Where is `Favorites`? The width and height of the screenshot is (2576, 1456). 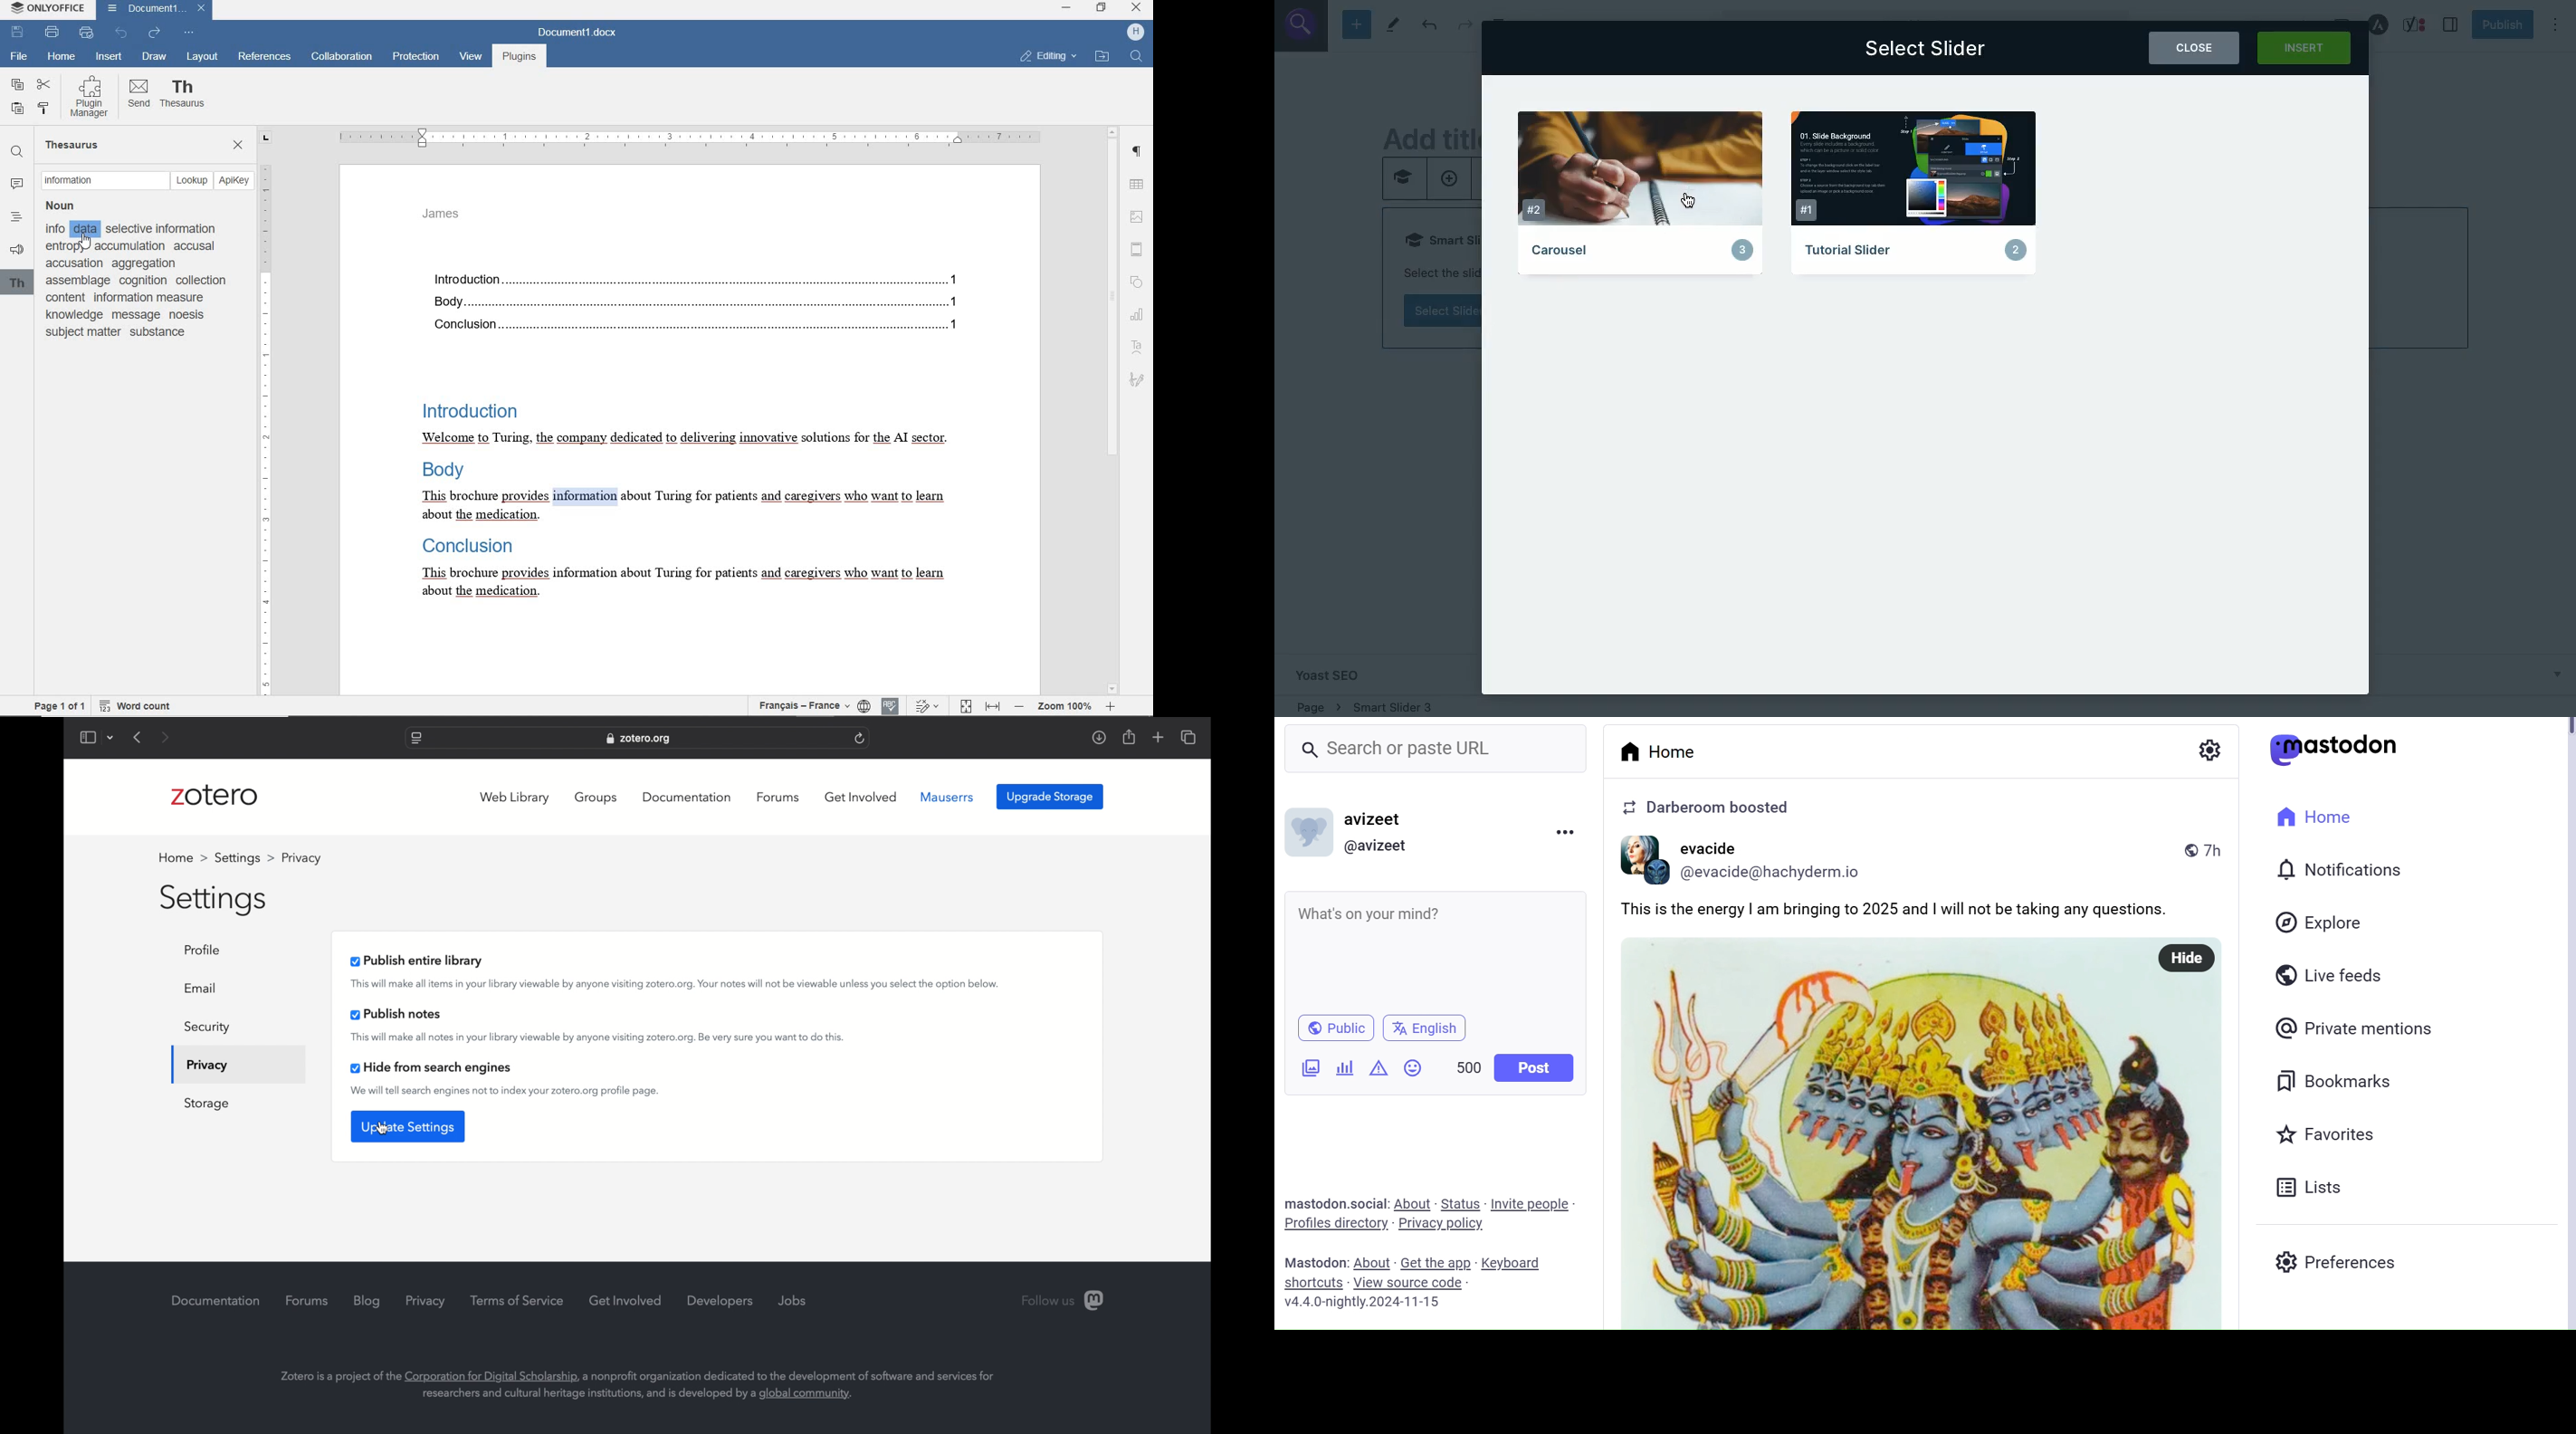
Favorites is located at coordinates (2328, 1133).